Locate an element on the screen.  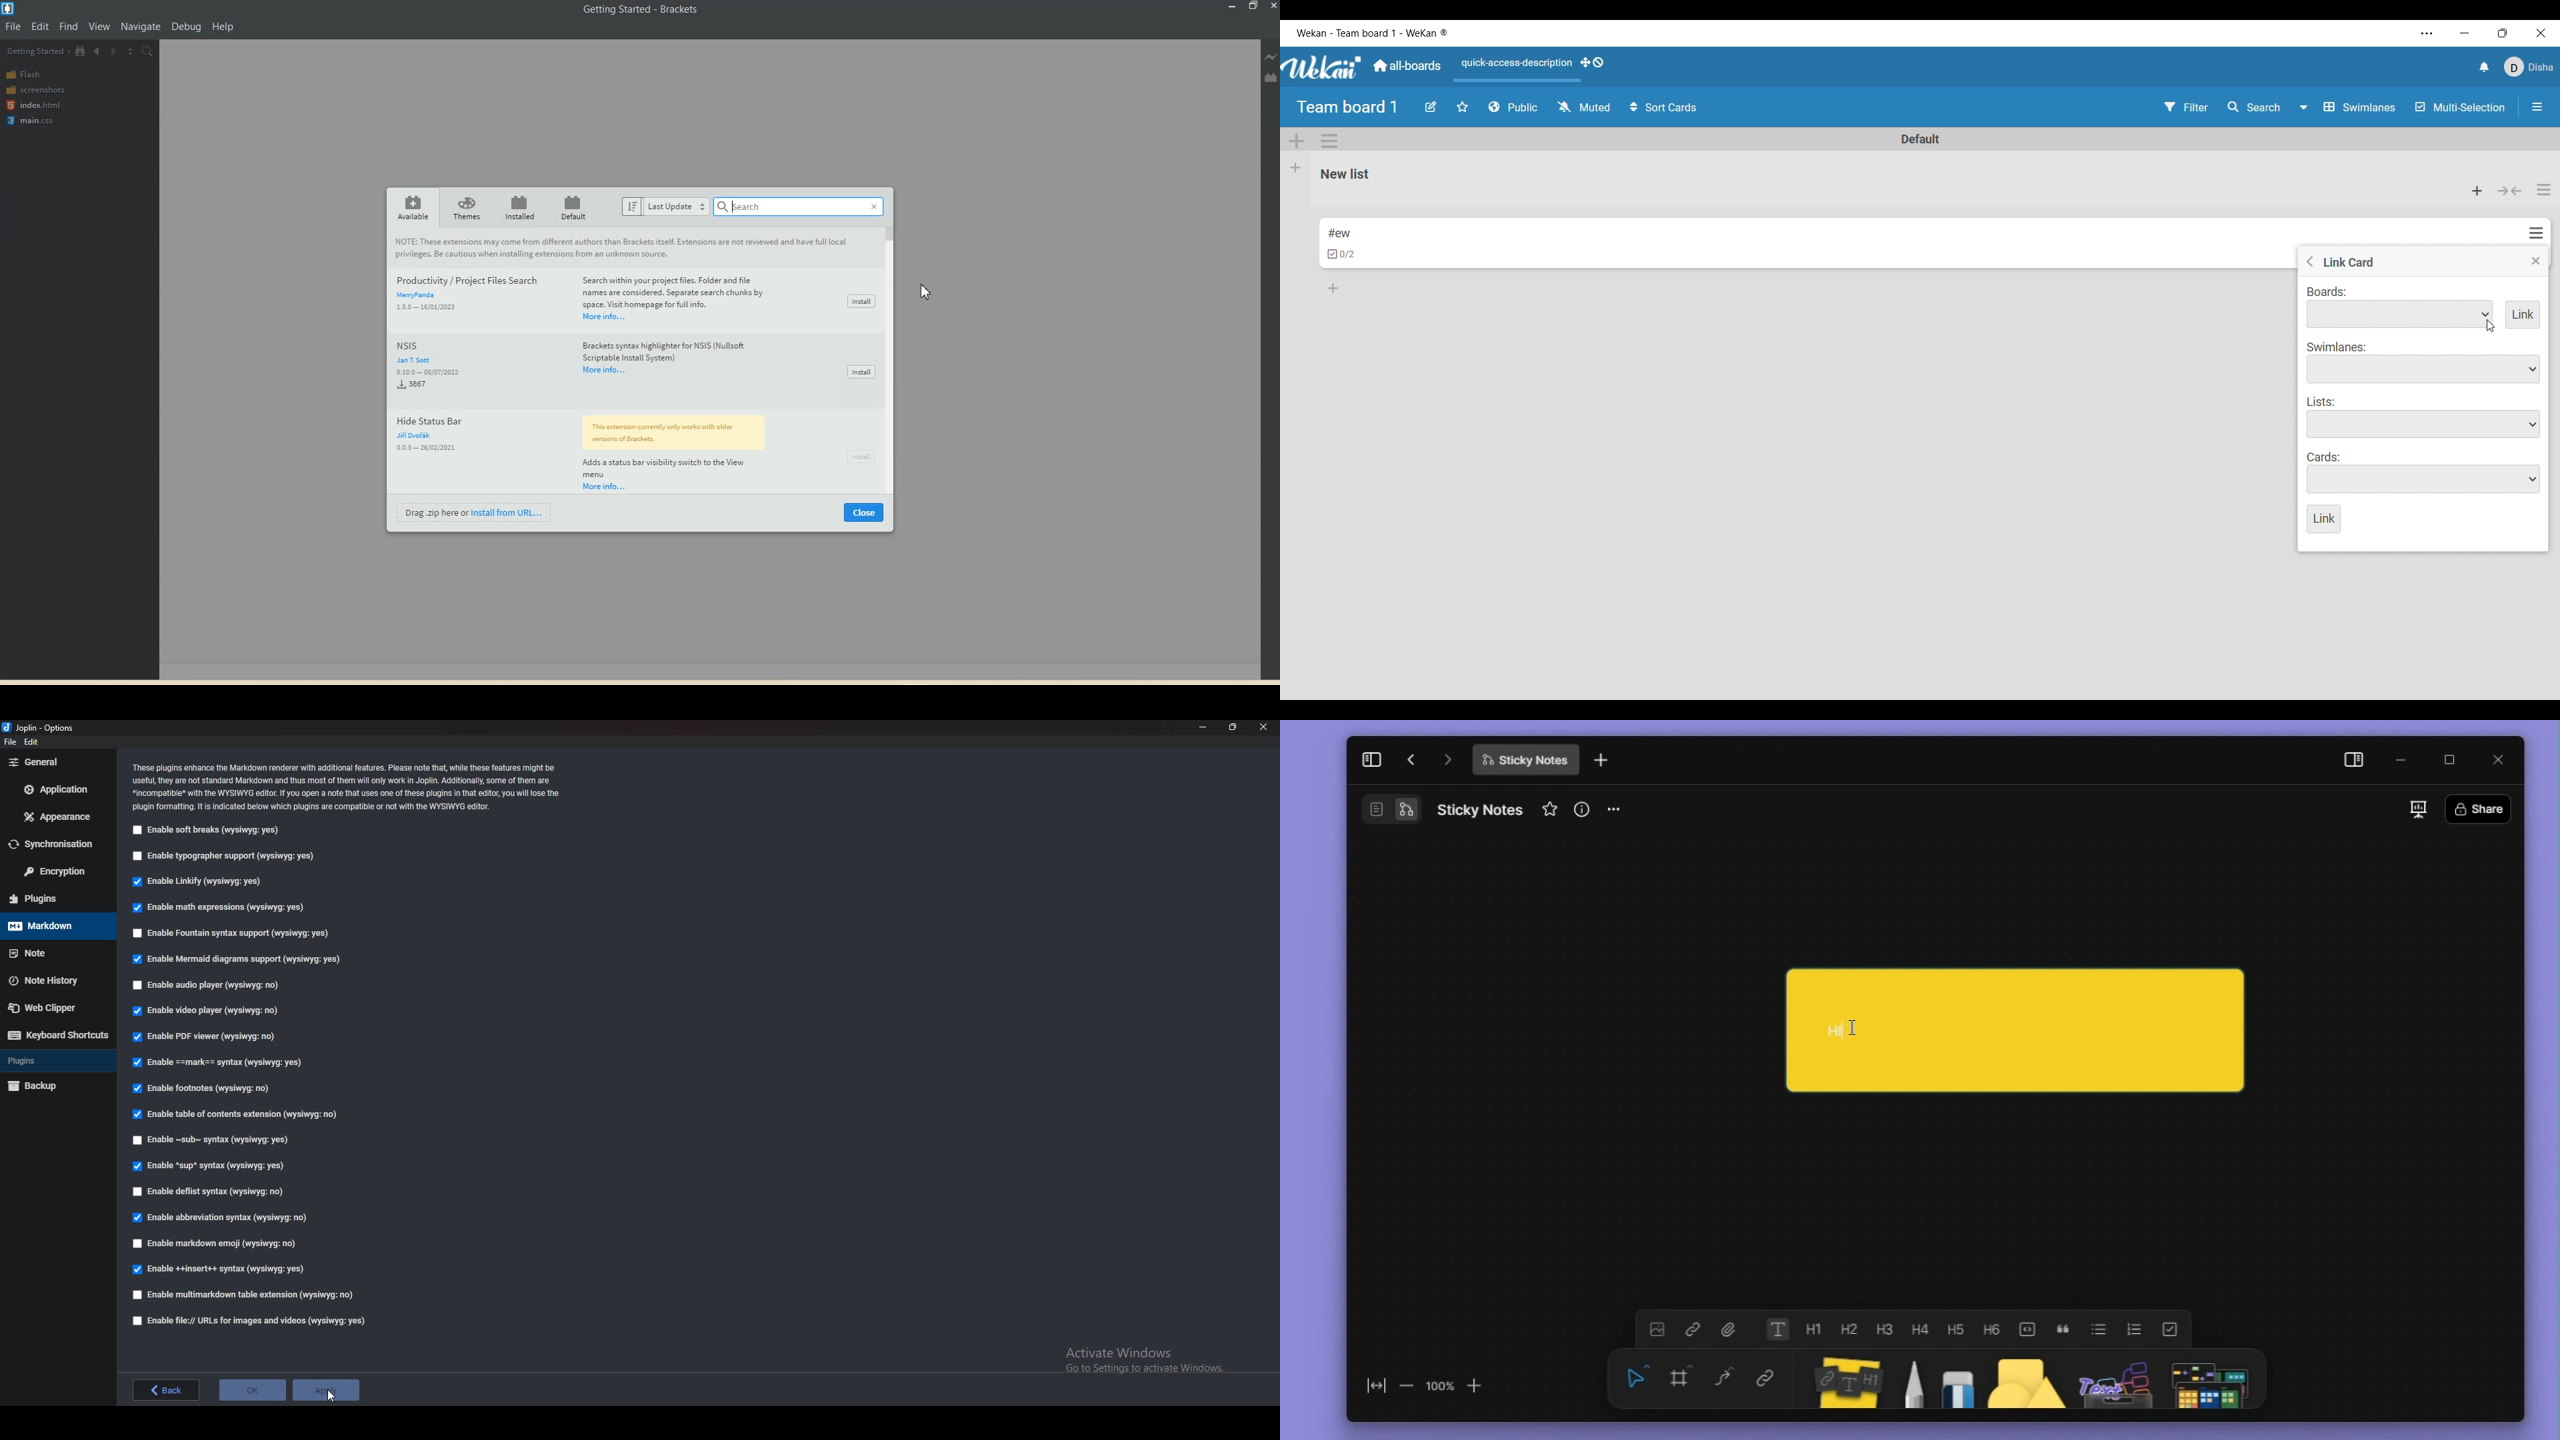
General is located at coordinates (50, 761).